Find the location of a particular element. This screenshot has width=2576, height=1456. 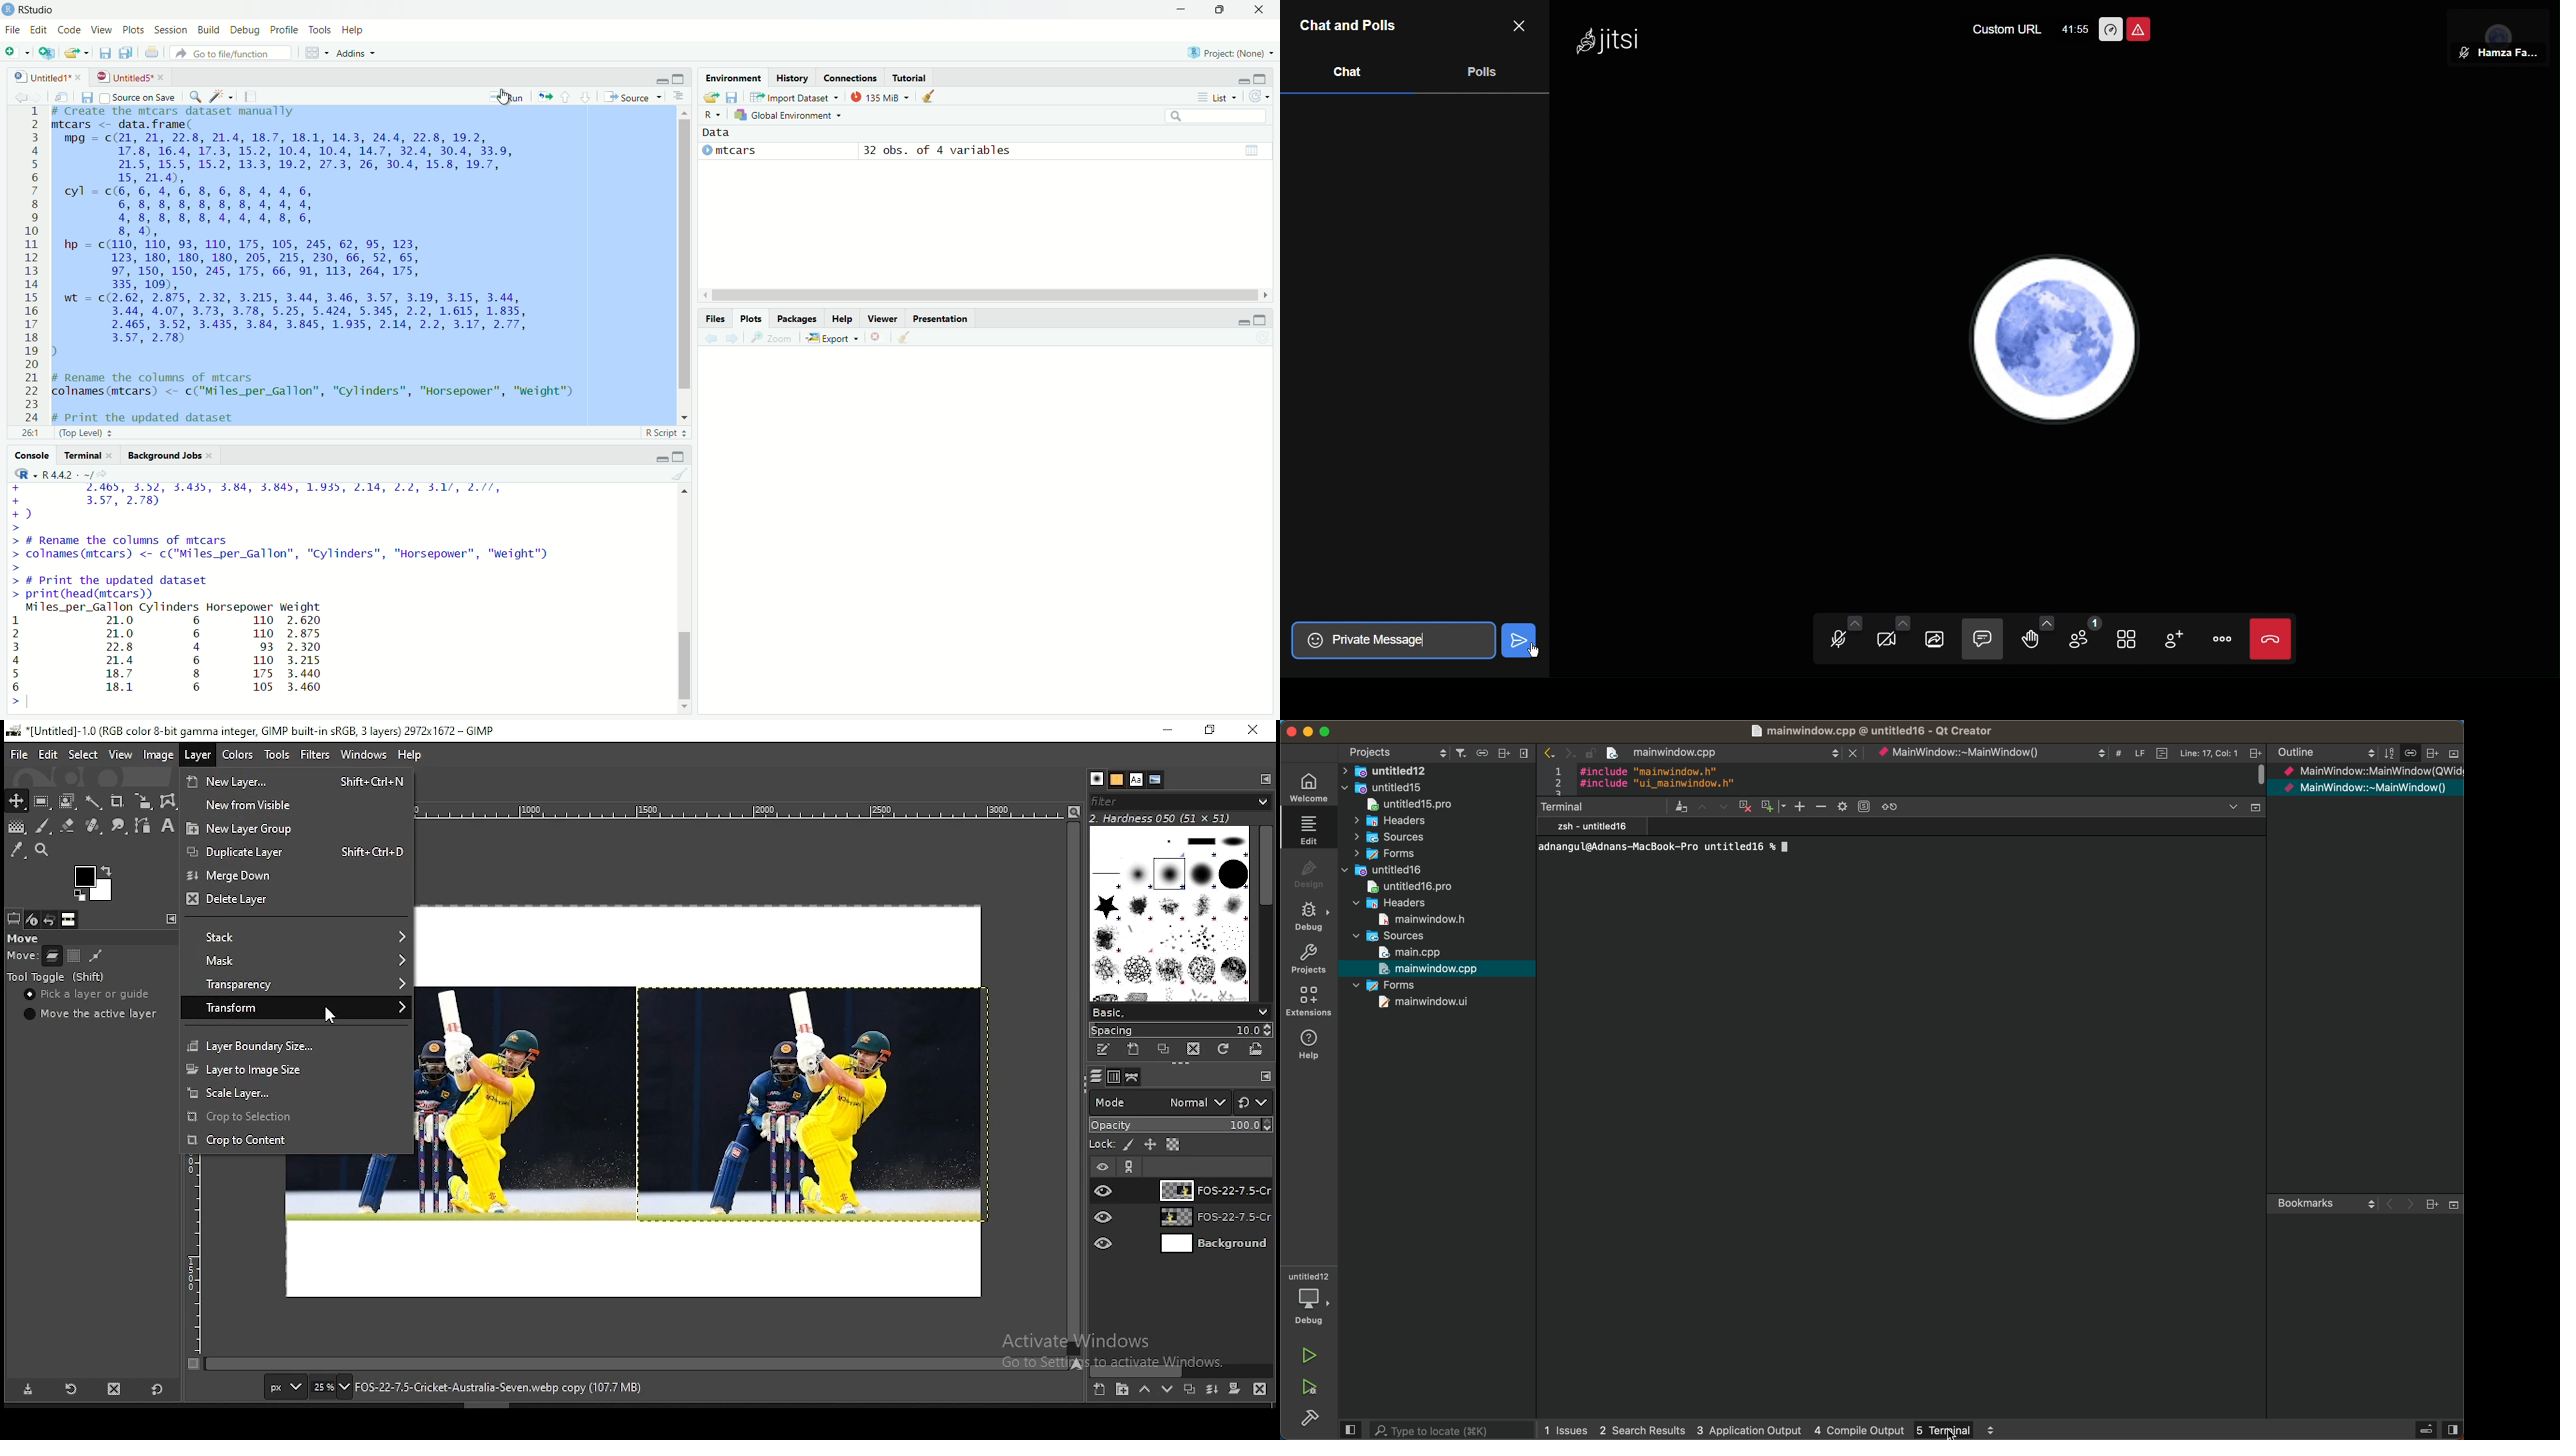

Background Jobs is located at coordinates (170, 455).